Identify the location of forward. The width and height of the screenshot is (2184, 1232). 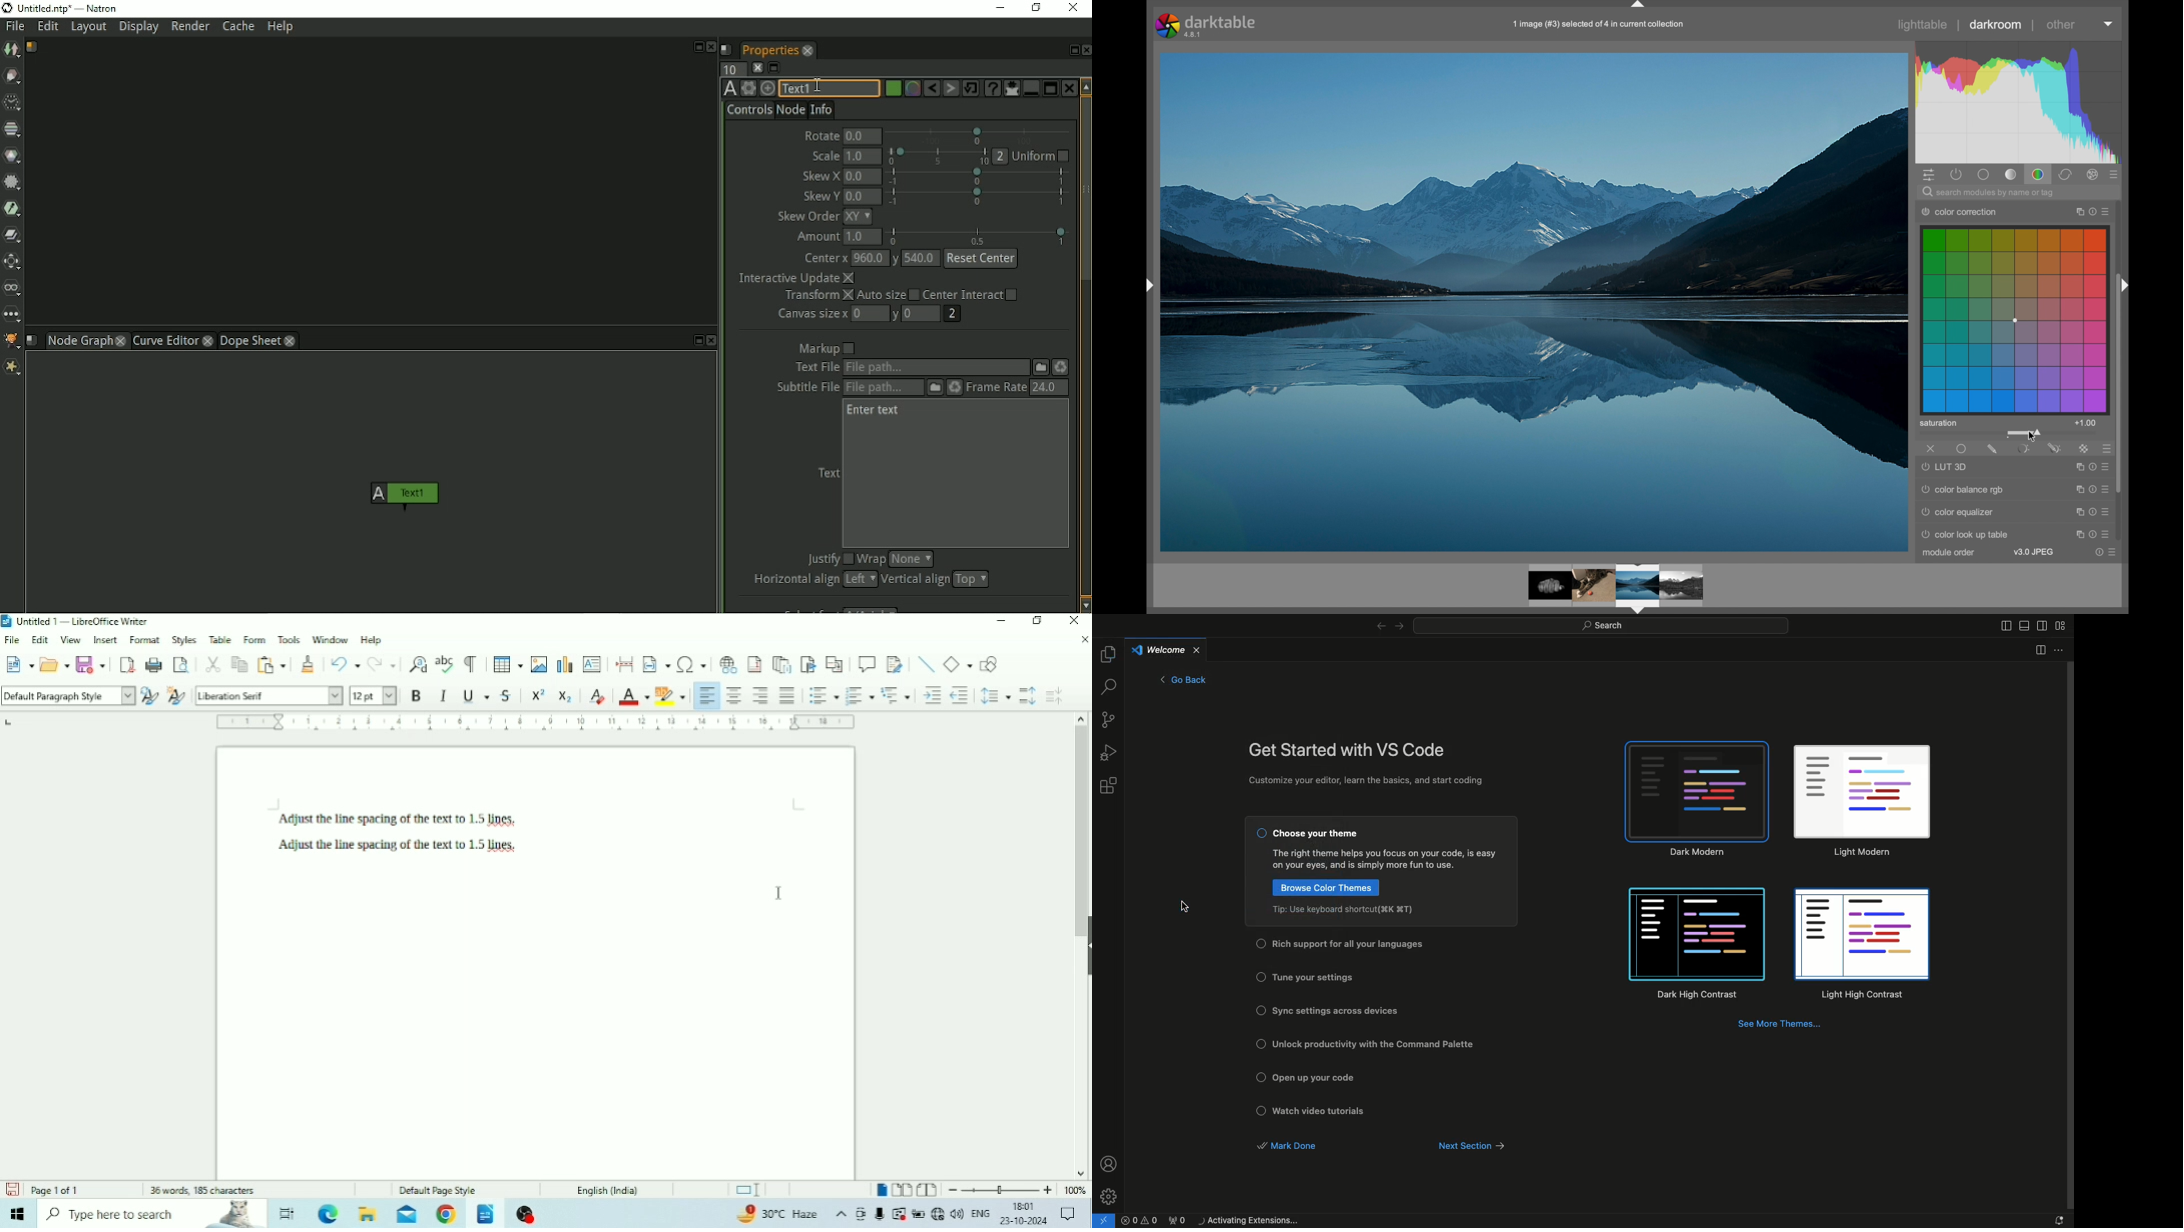
(1400, 627).